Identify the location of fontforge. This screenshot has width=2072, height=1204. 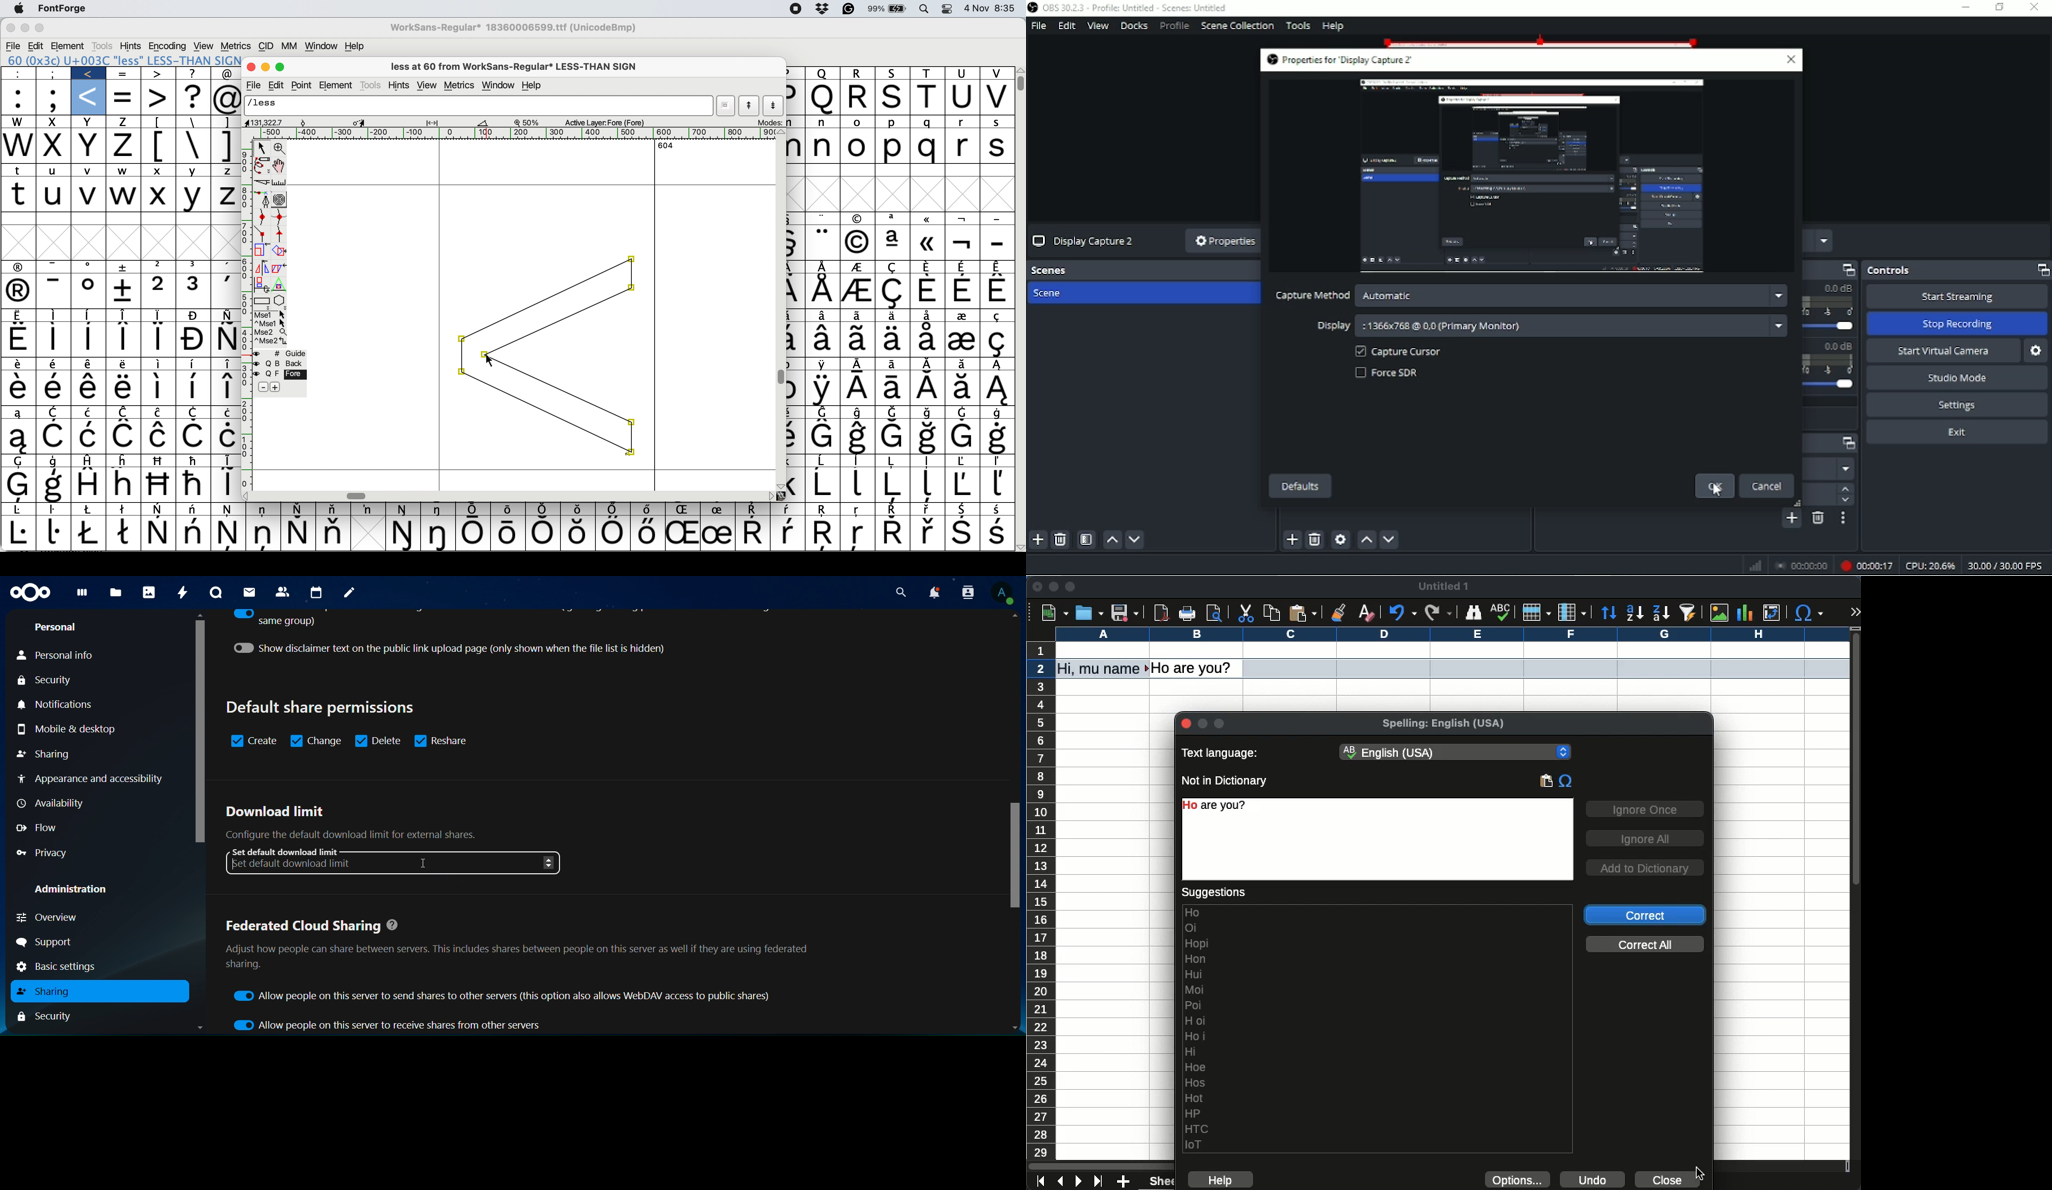
(61, 9).